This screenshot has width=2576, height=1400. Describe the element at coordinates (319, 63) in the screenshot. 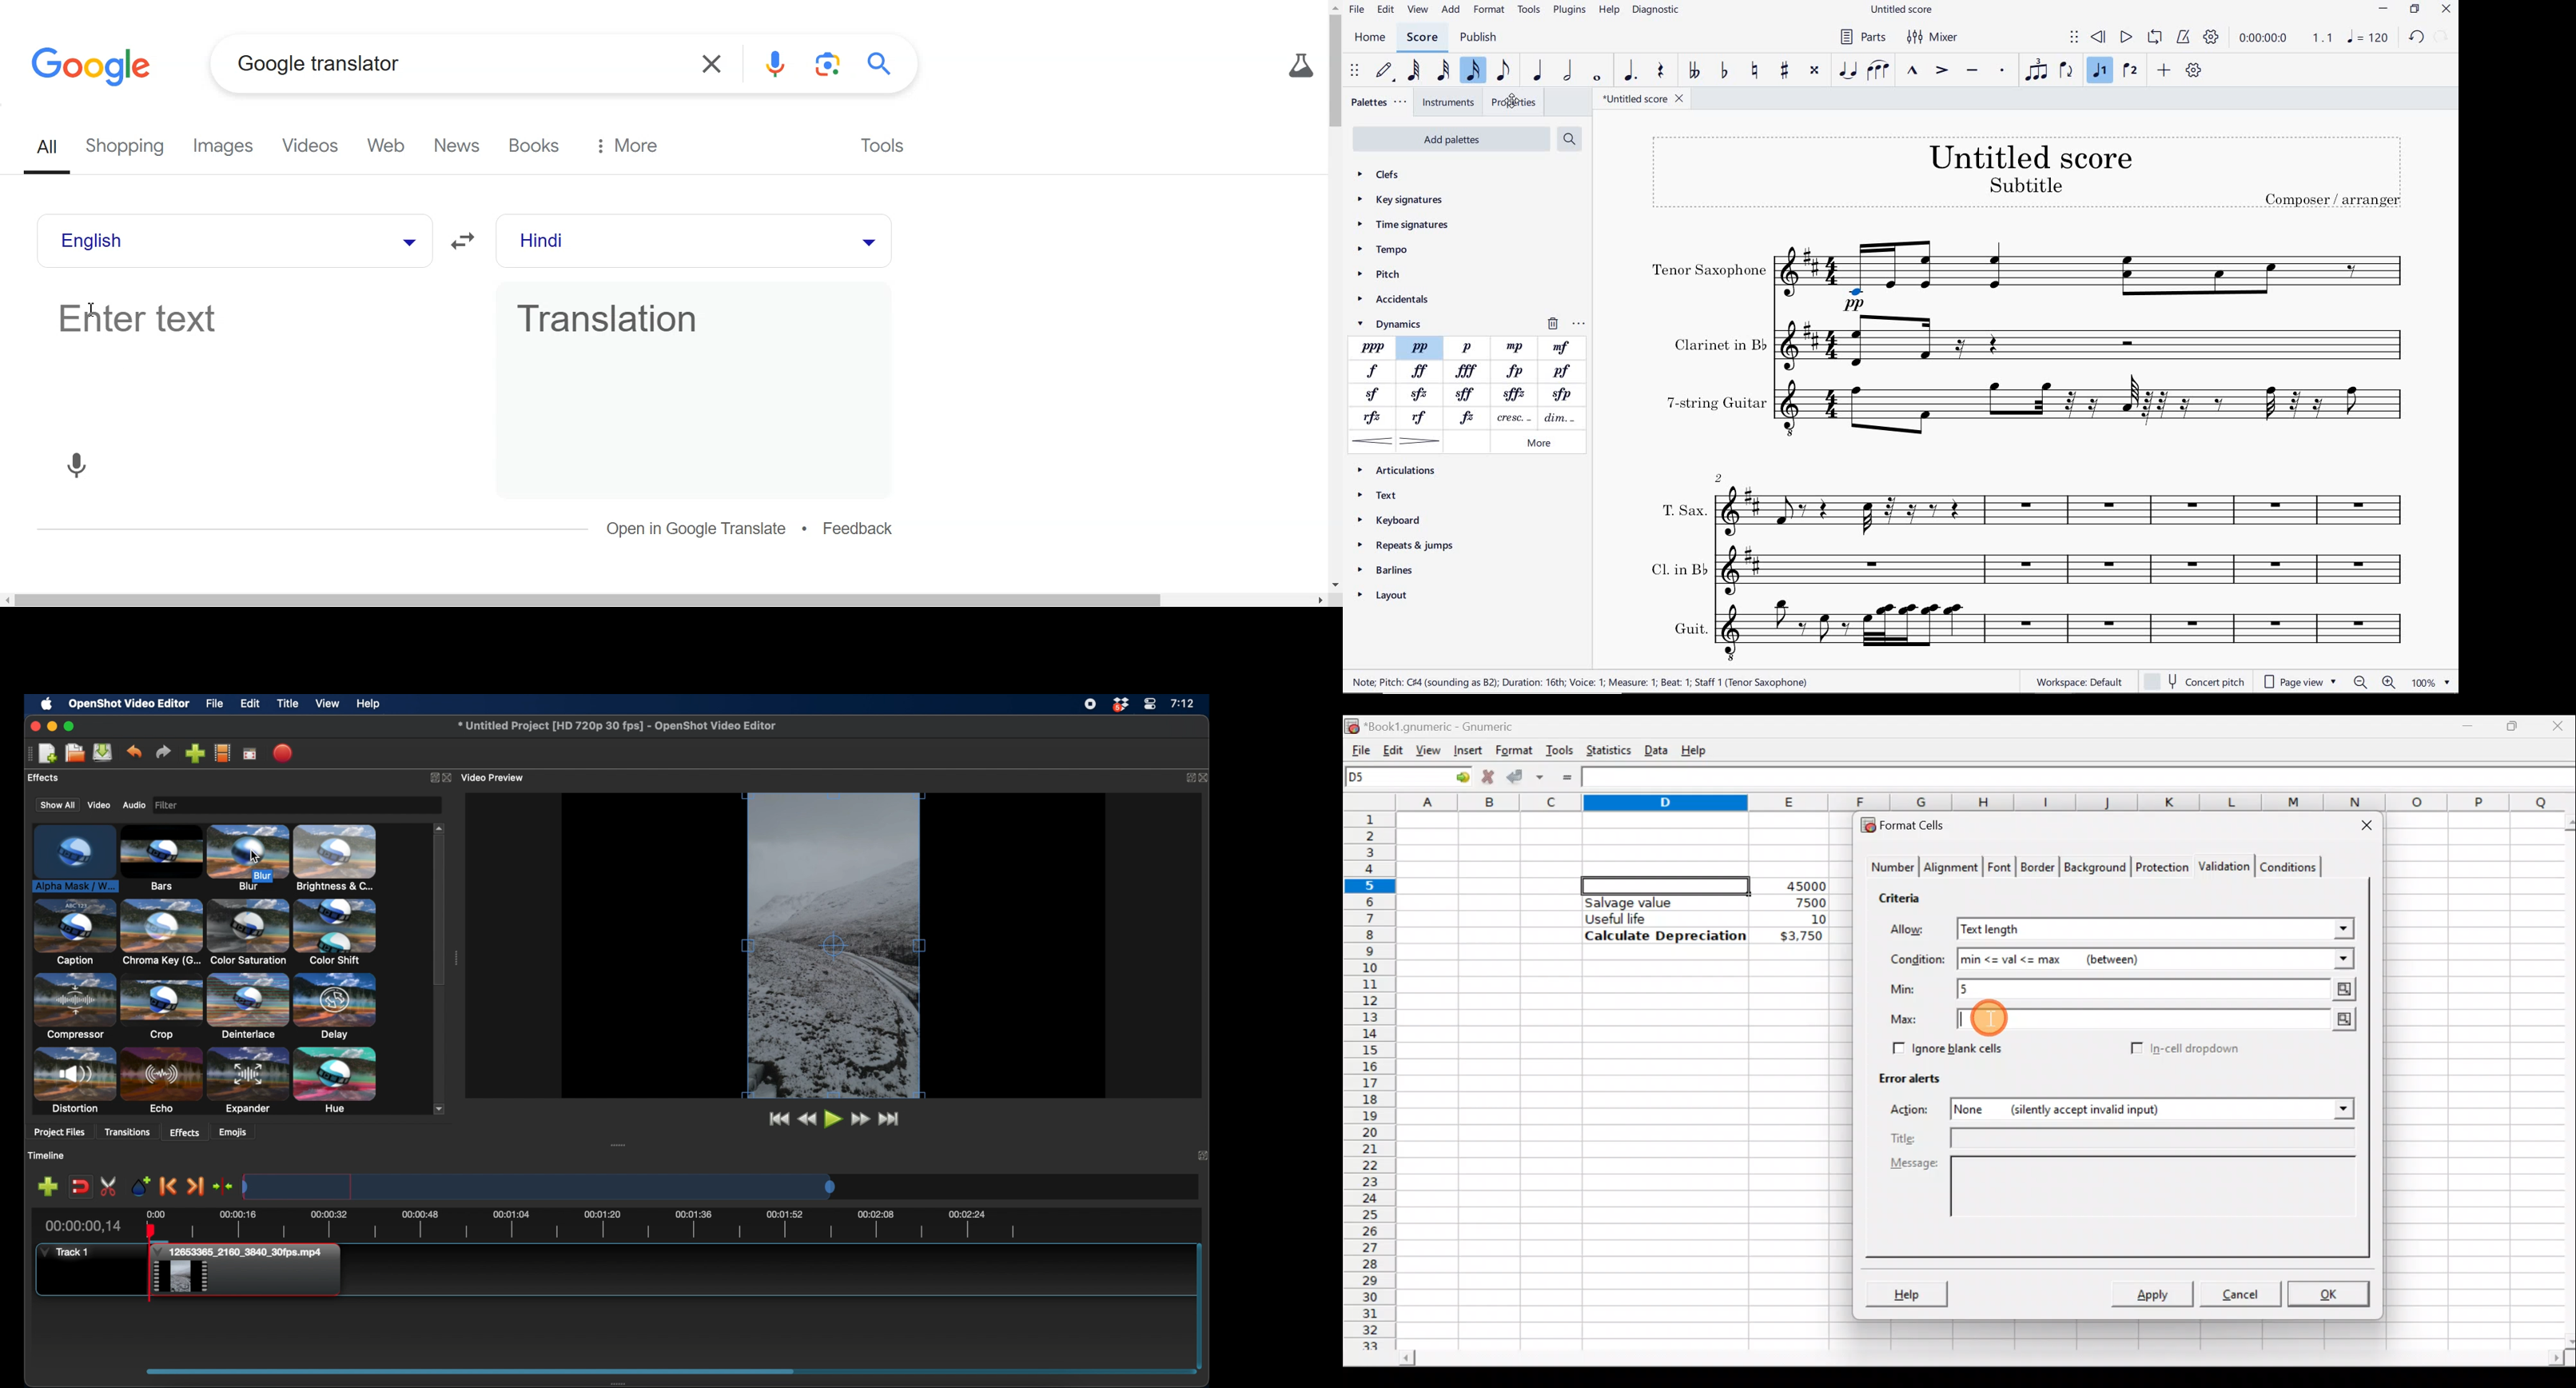

I see `Text` at that location.